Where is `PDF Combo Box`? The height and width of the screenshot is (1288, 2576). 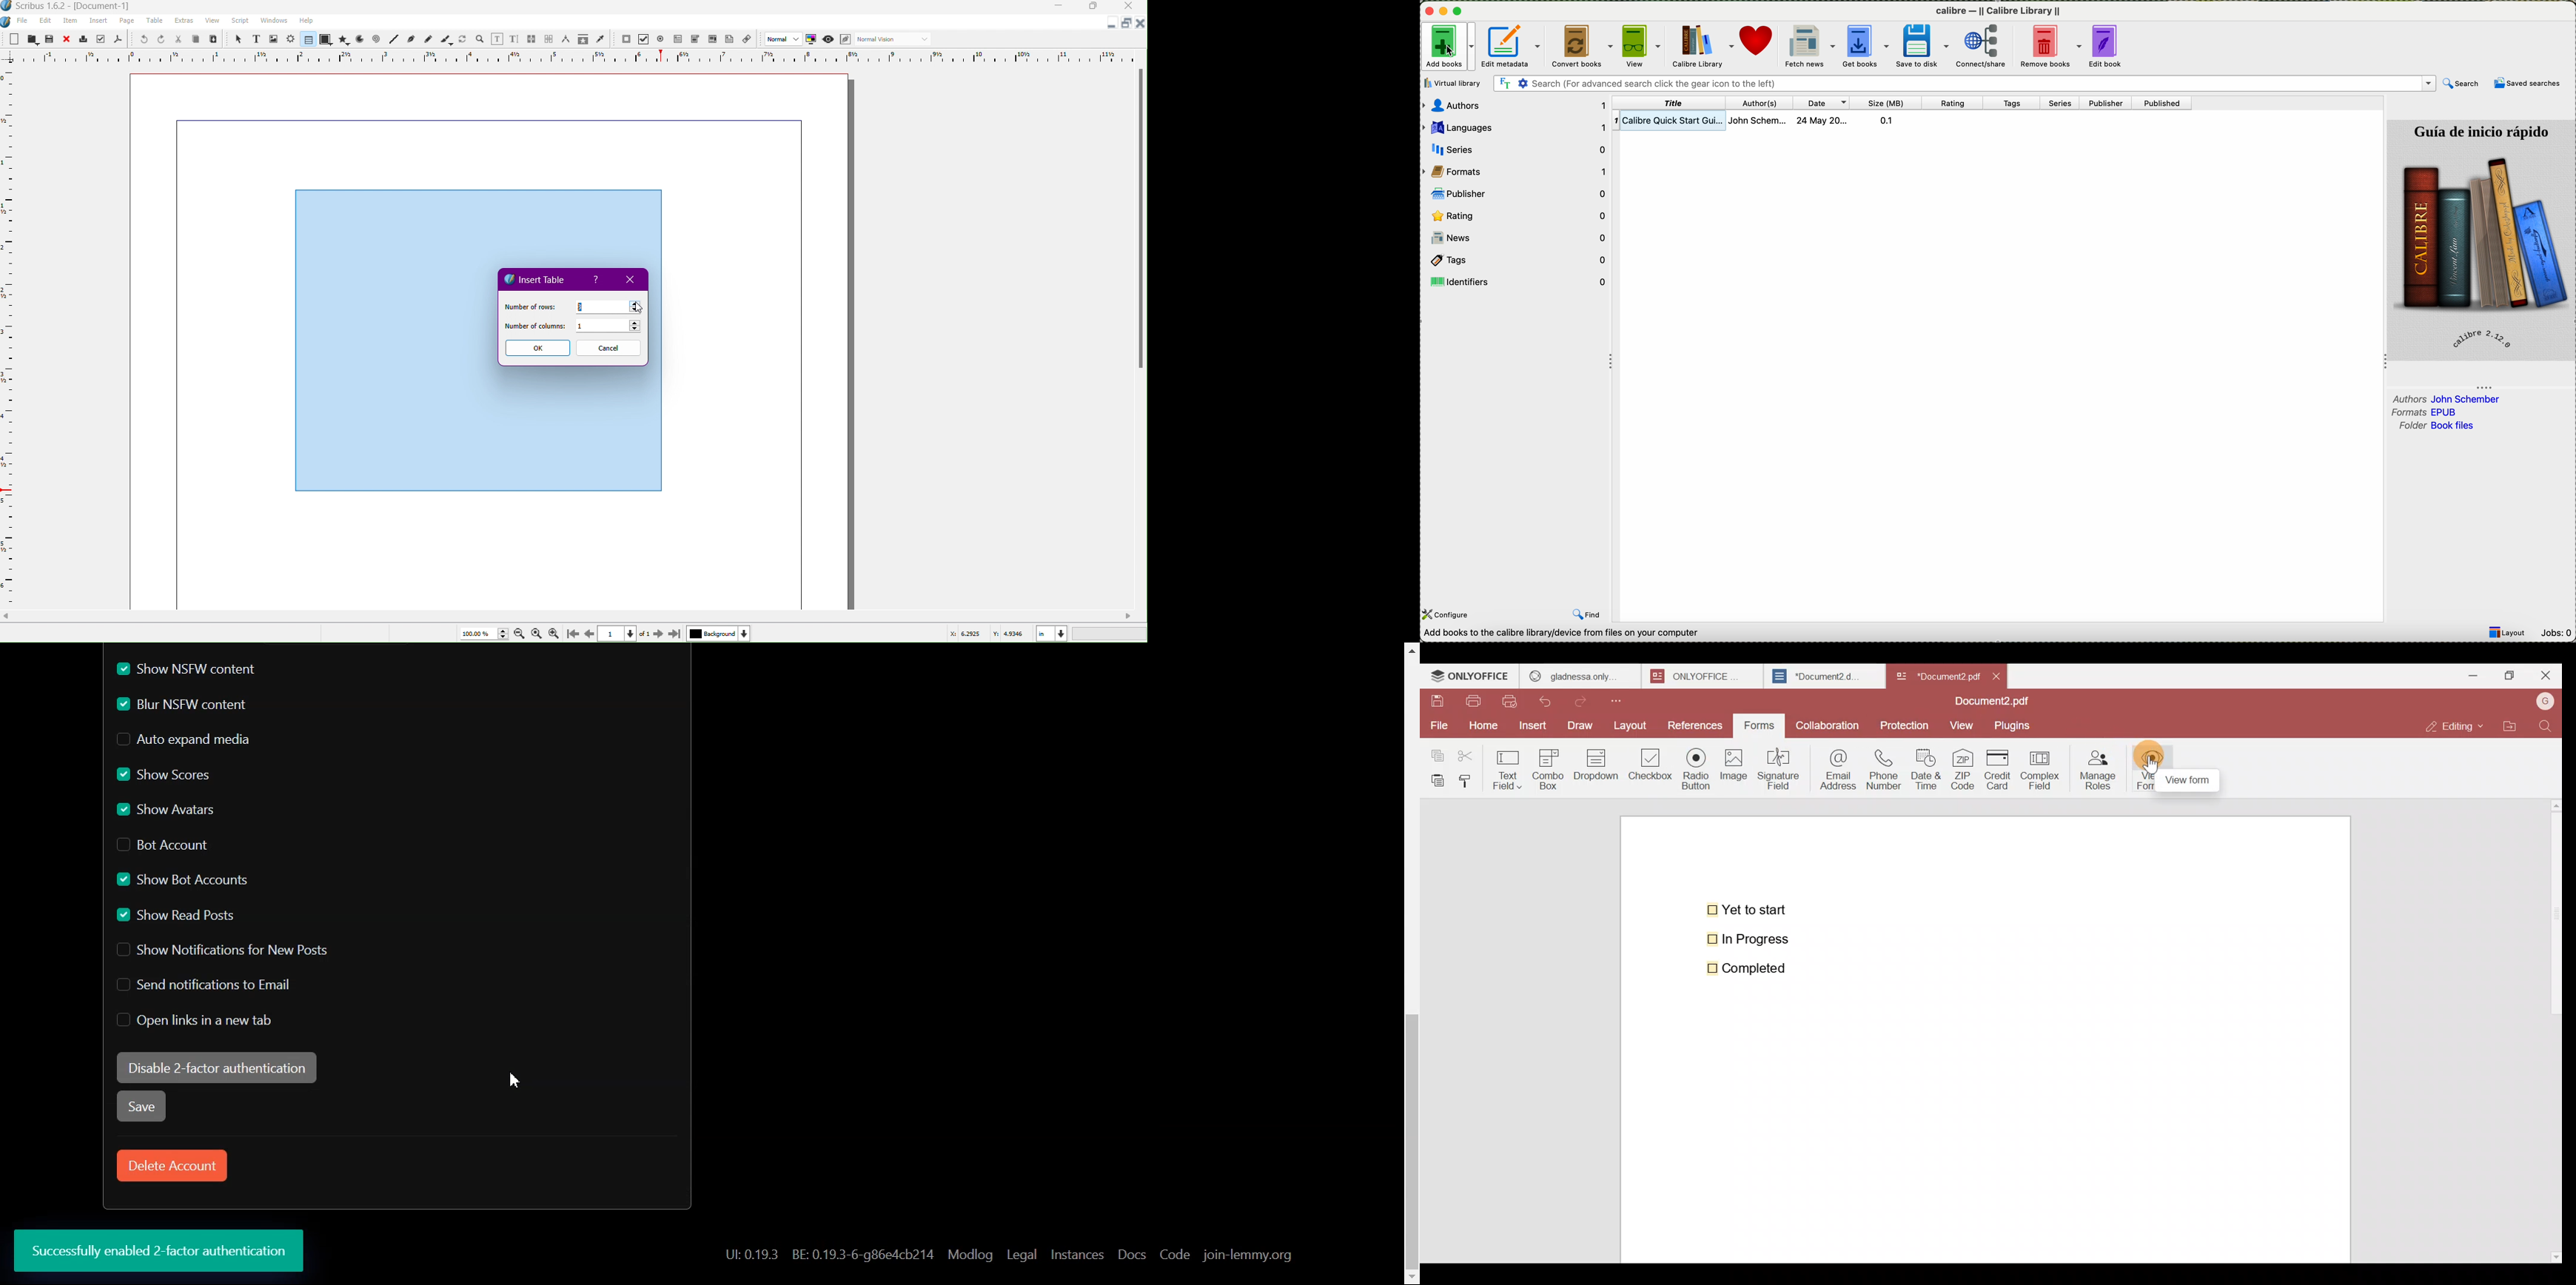 PDF Combo Box is located at coordinates (697, 40).